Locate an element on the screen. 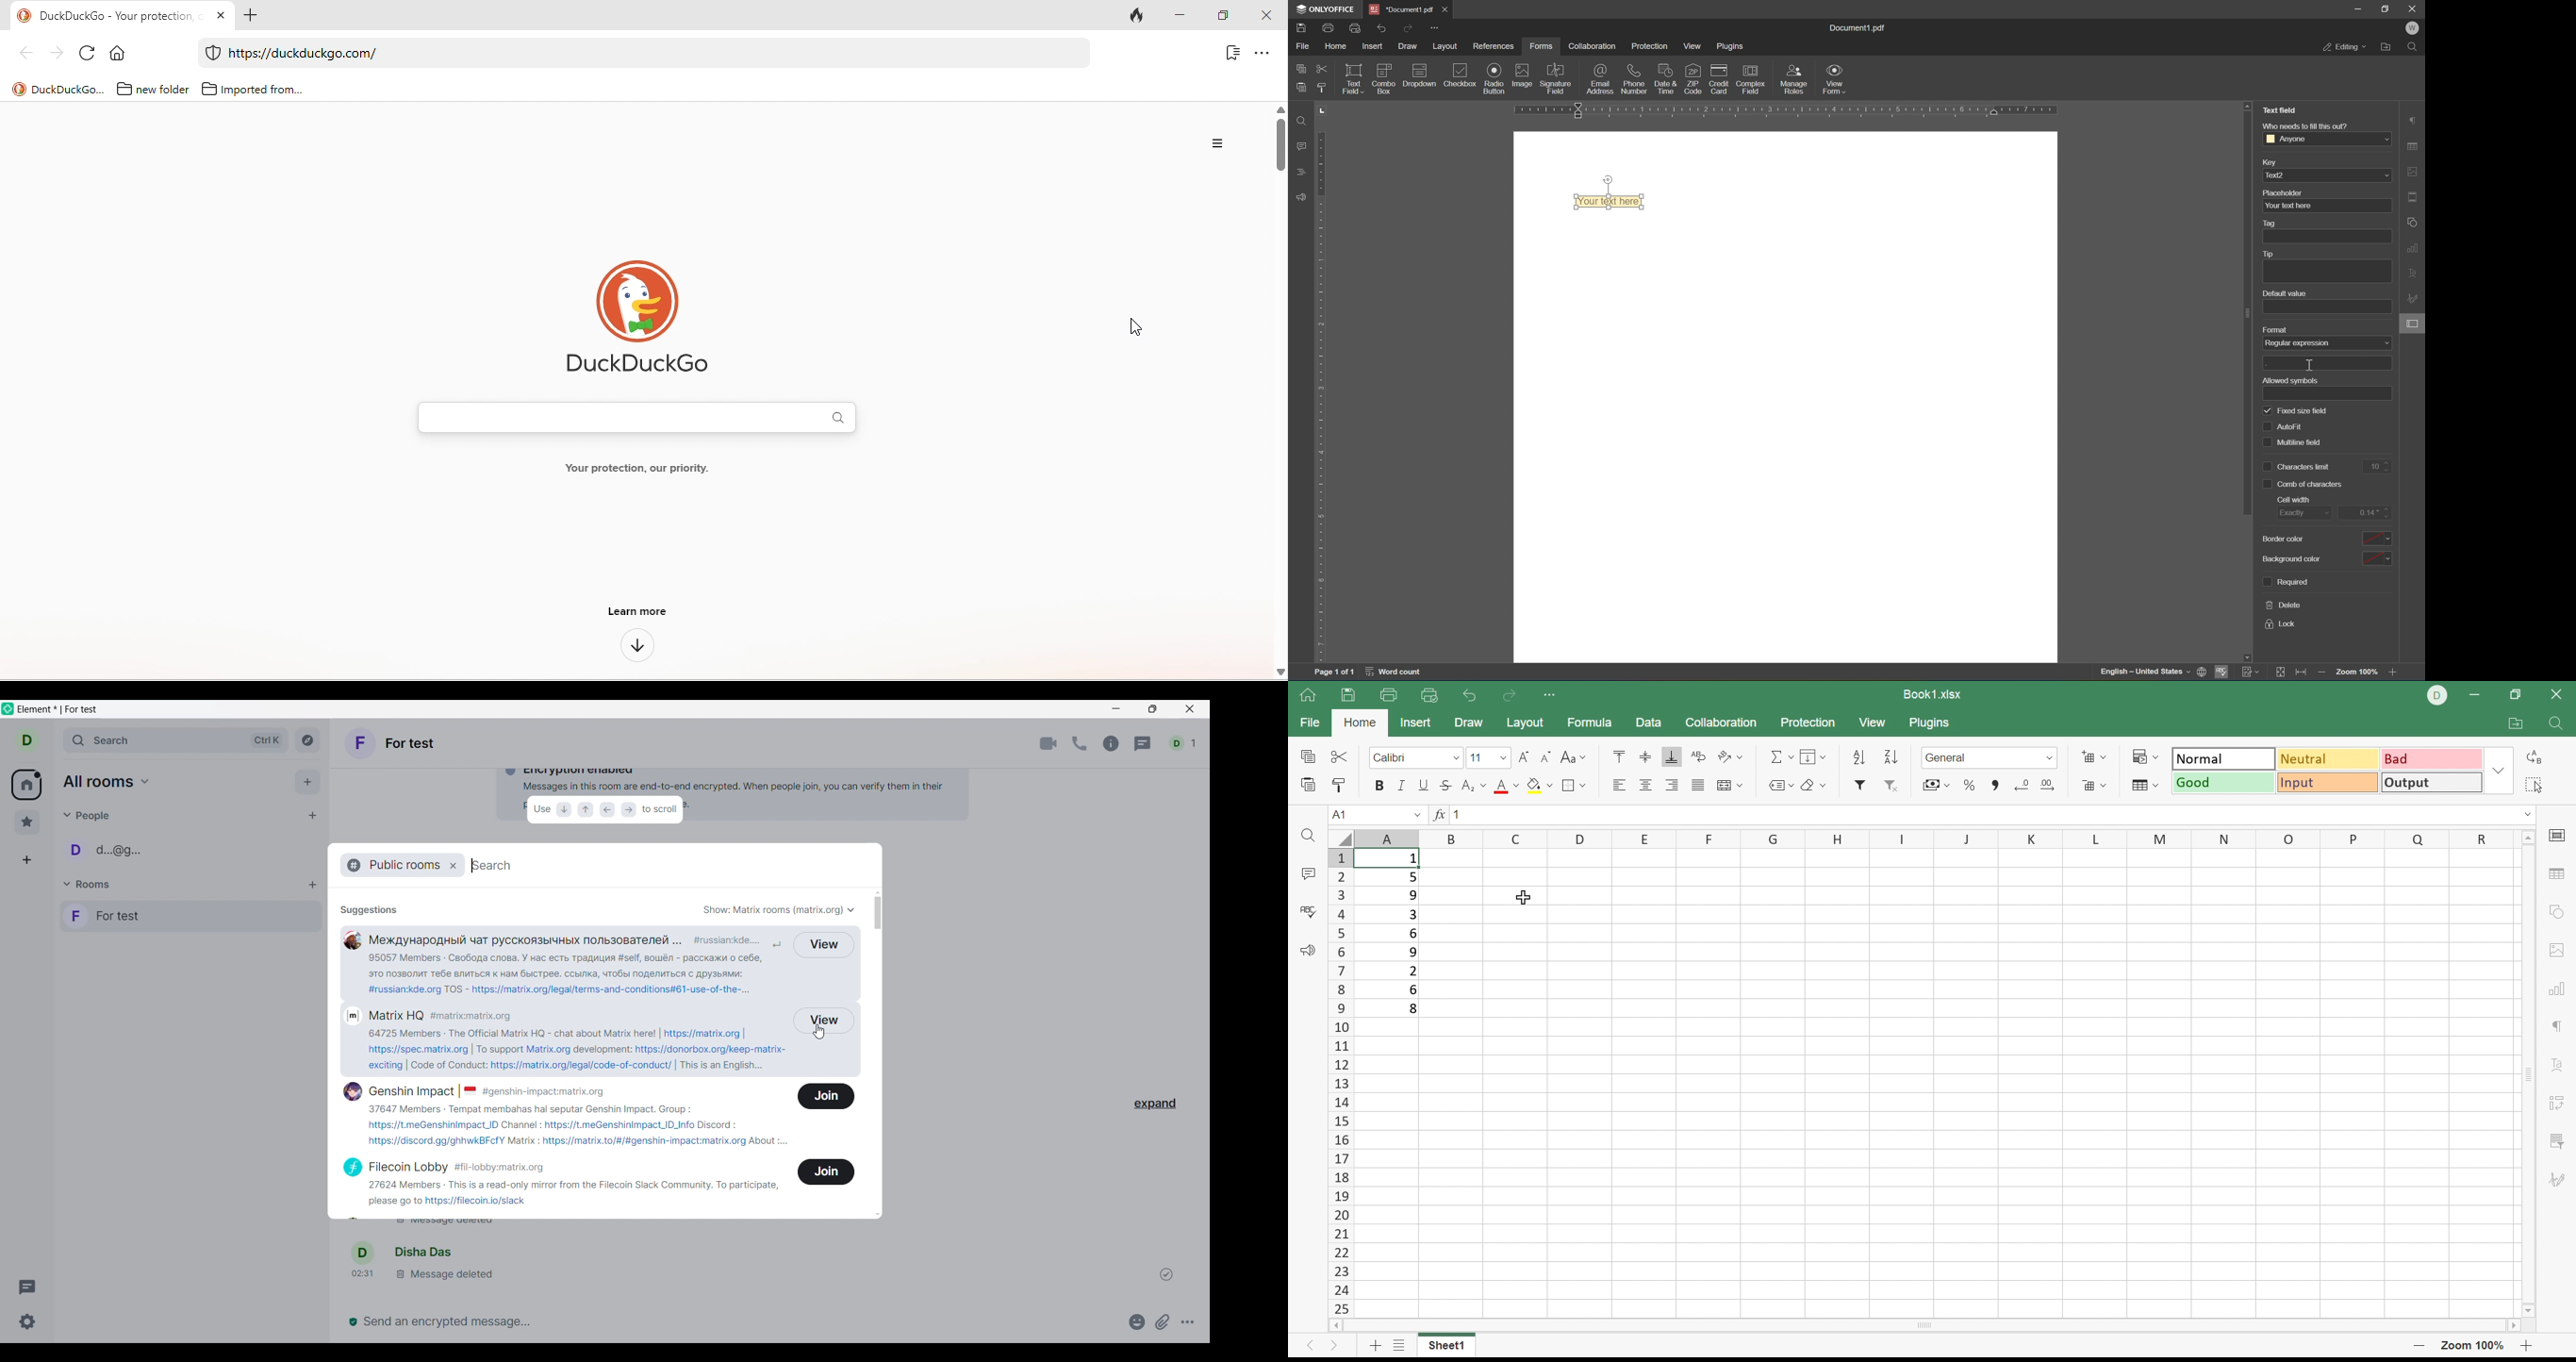 The image size is (2576, 1372). Decrement font size is located at coordinates (1548, 758).